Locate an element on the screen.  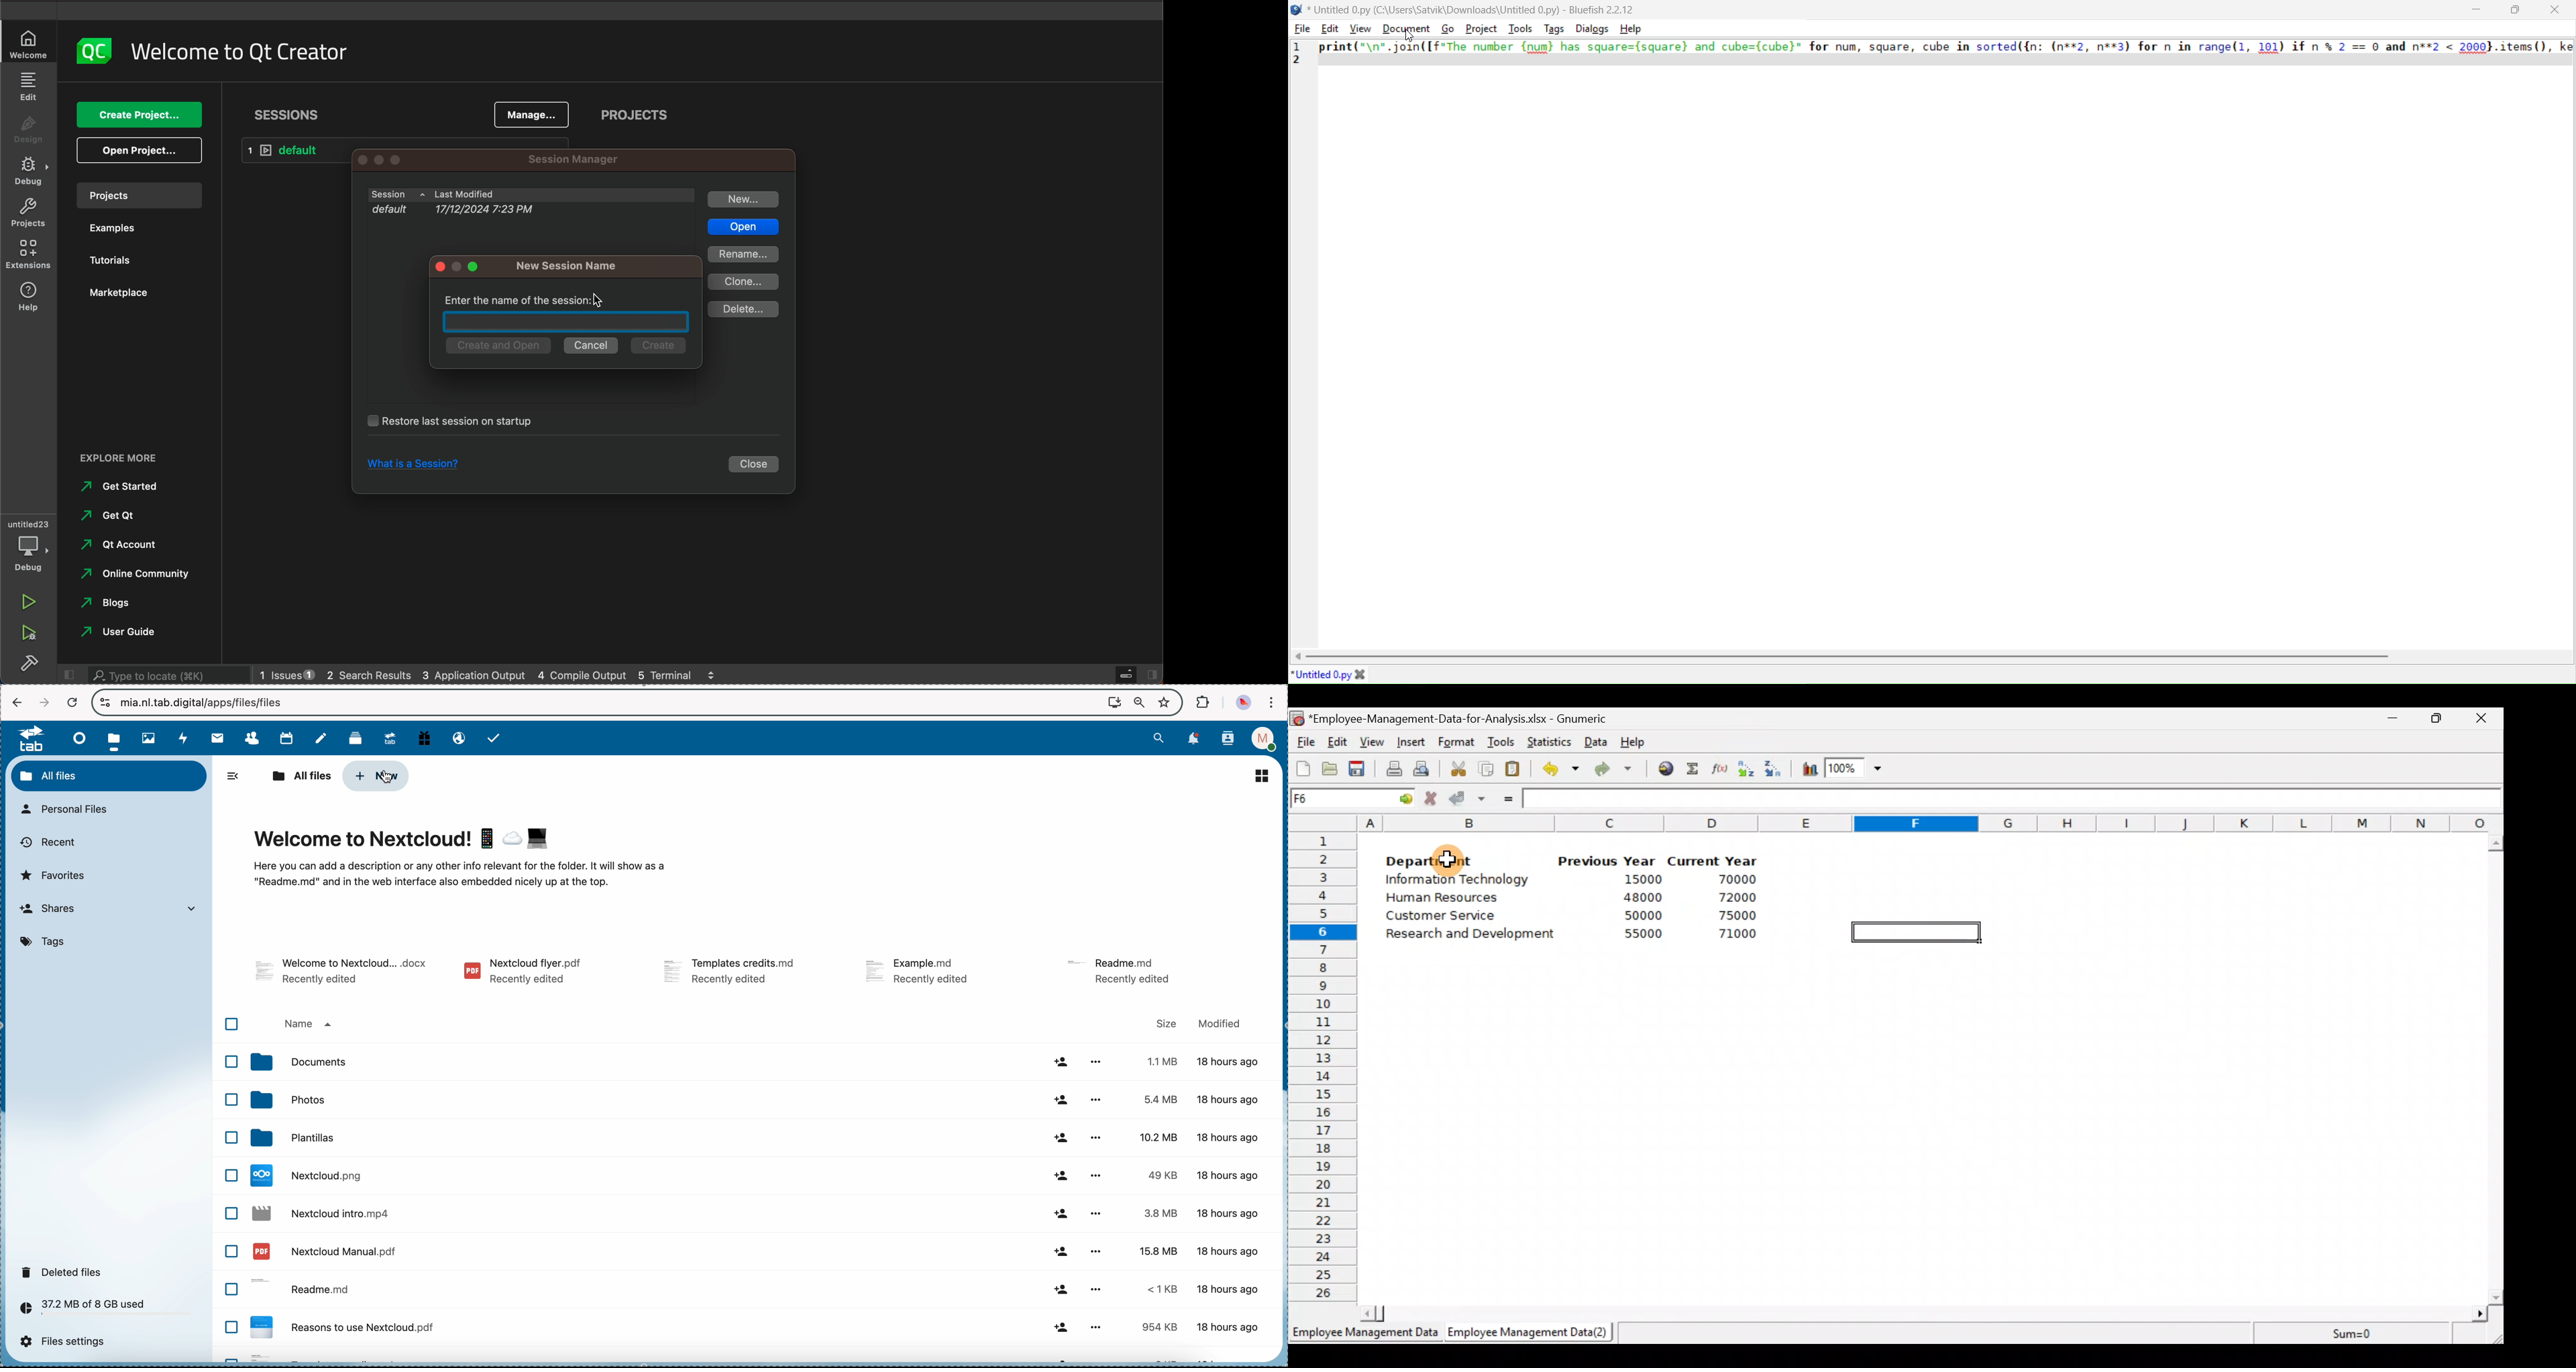
profile is located at coordinates (1266, 739).